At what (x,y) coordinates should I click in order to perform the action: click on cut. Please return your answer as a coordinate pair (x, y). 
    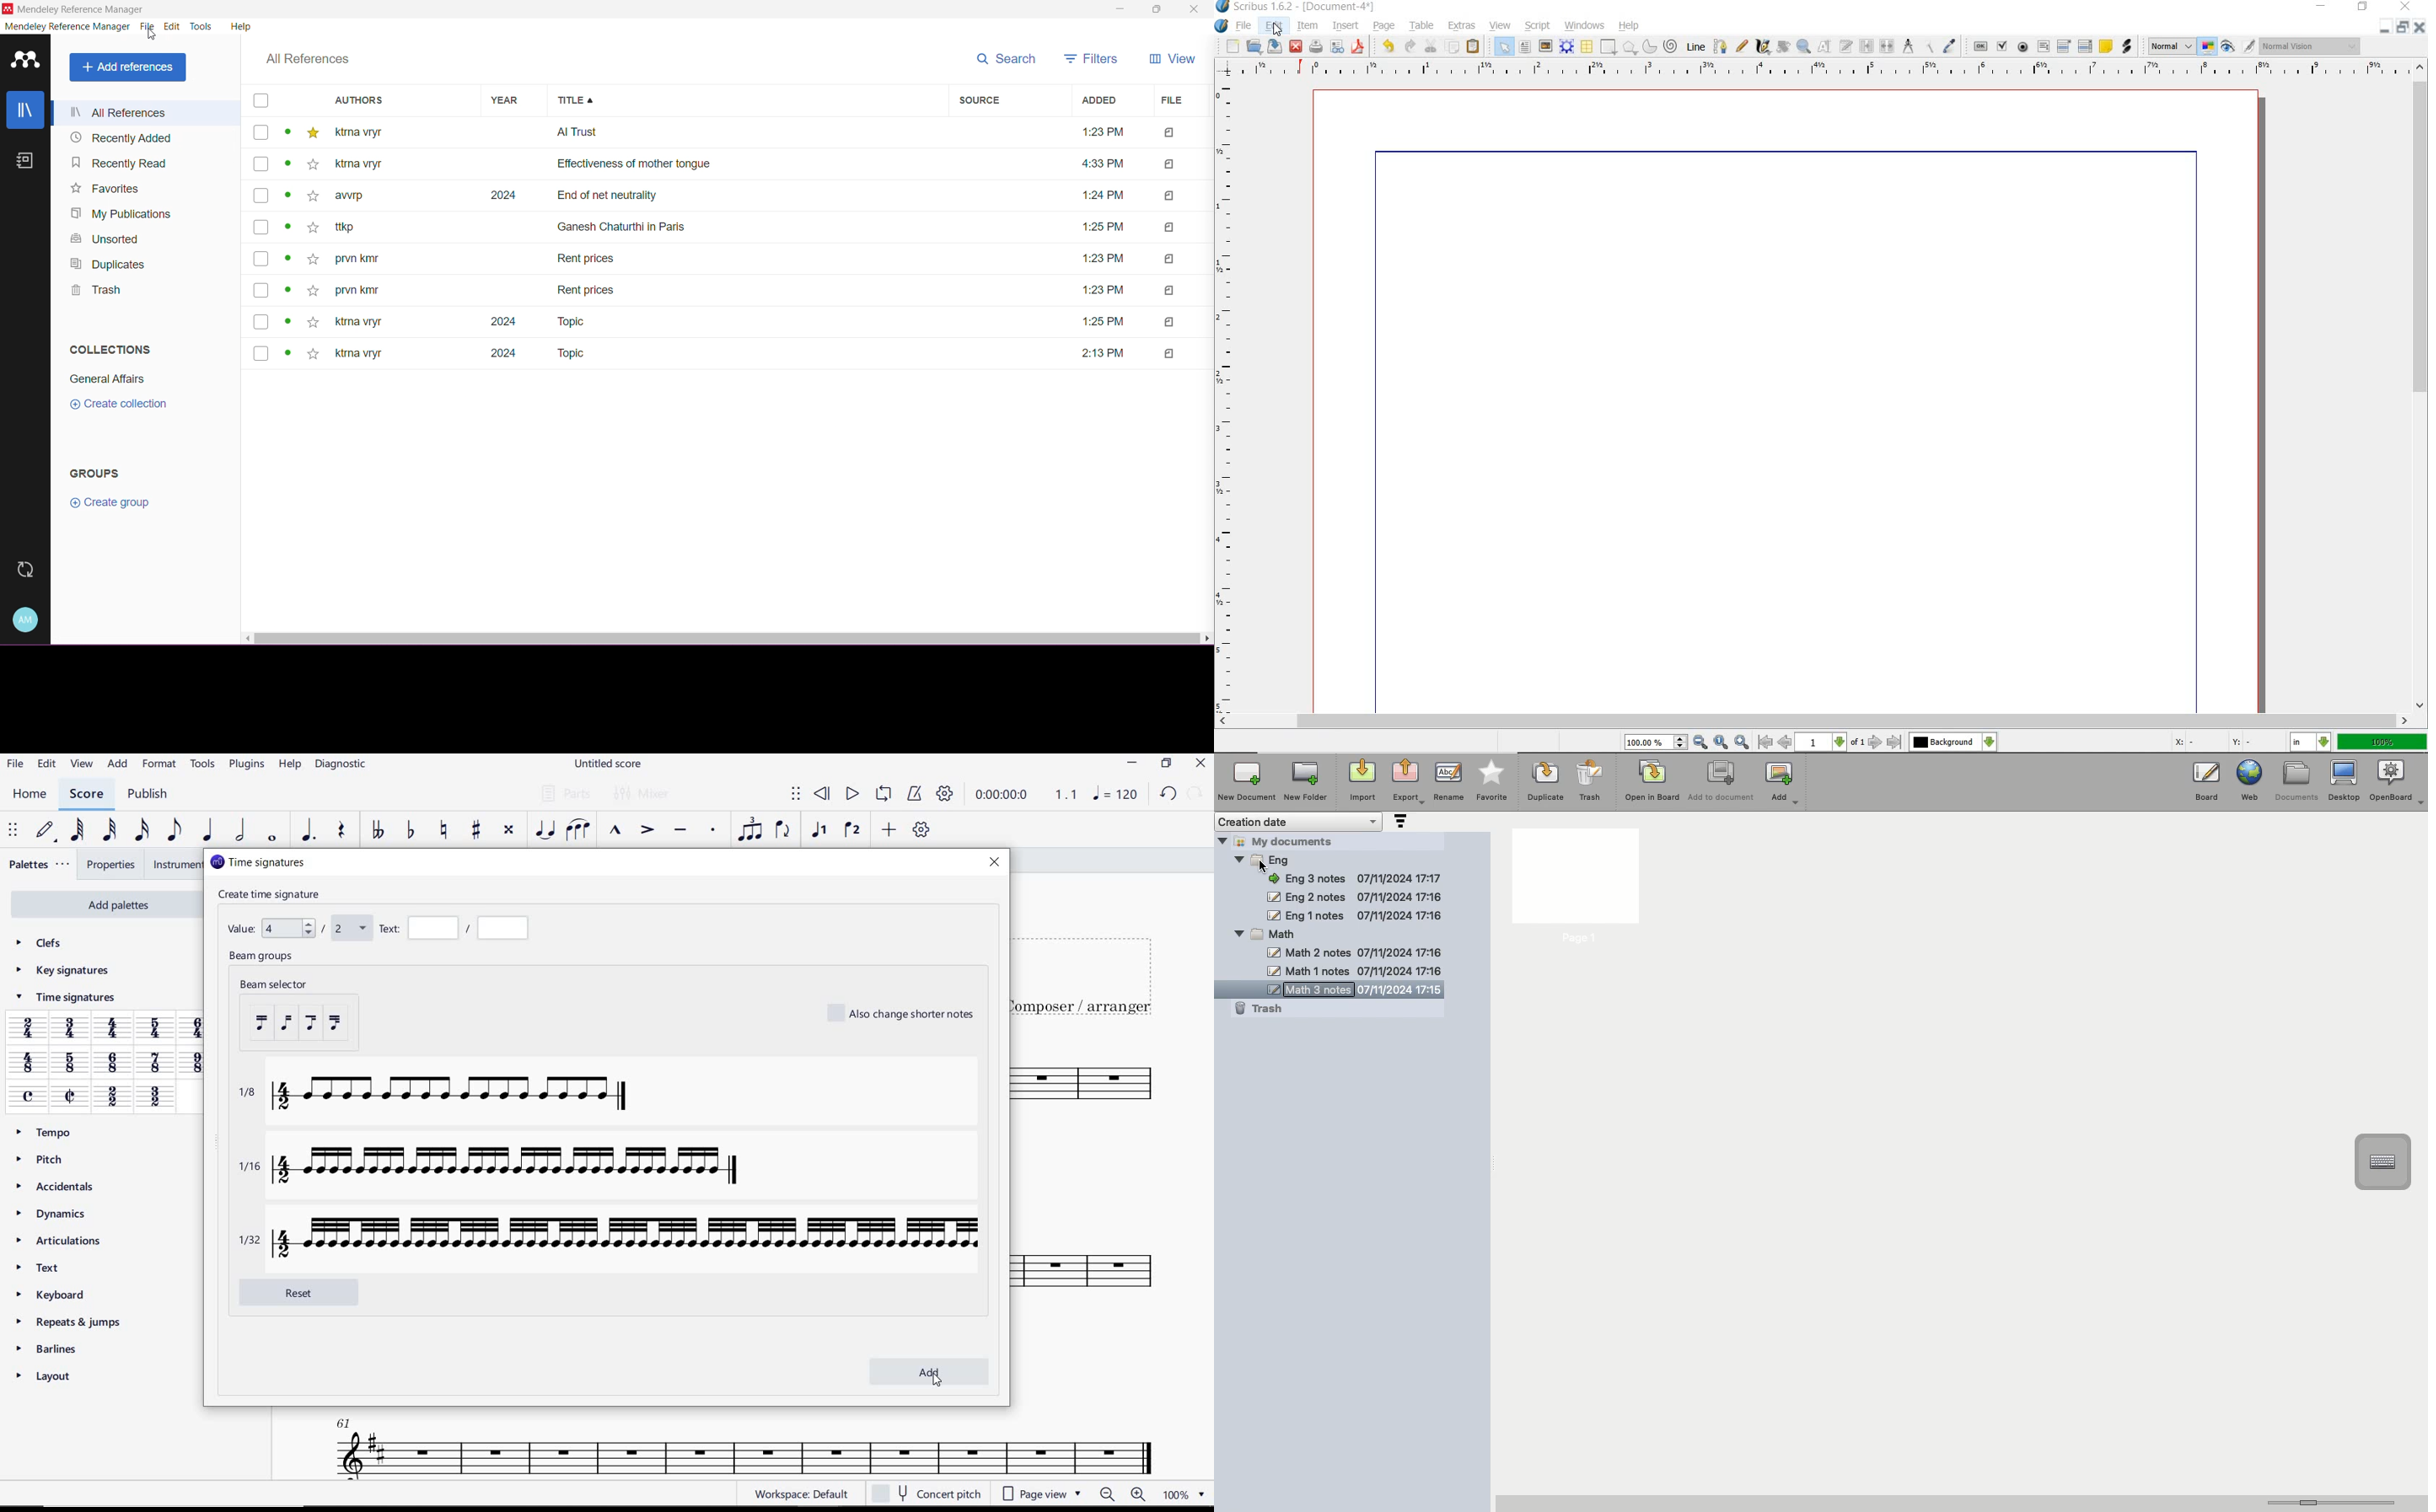
    Looking at the image, I should click on (1431, 46).